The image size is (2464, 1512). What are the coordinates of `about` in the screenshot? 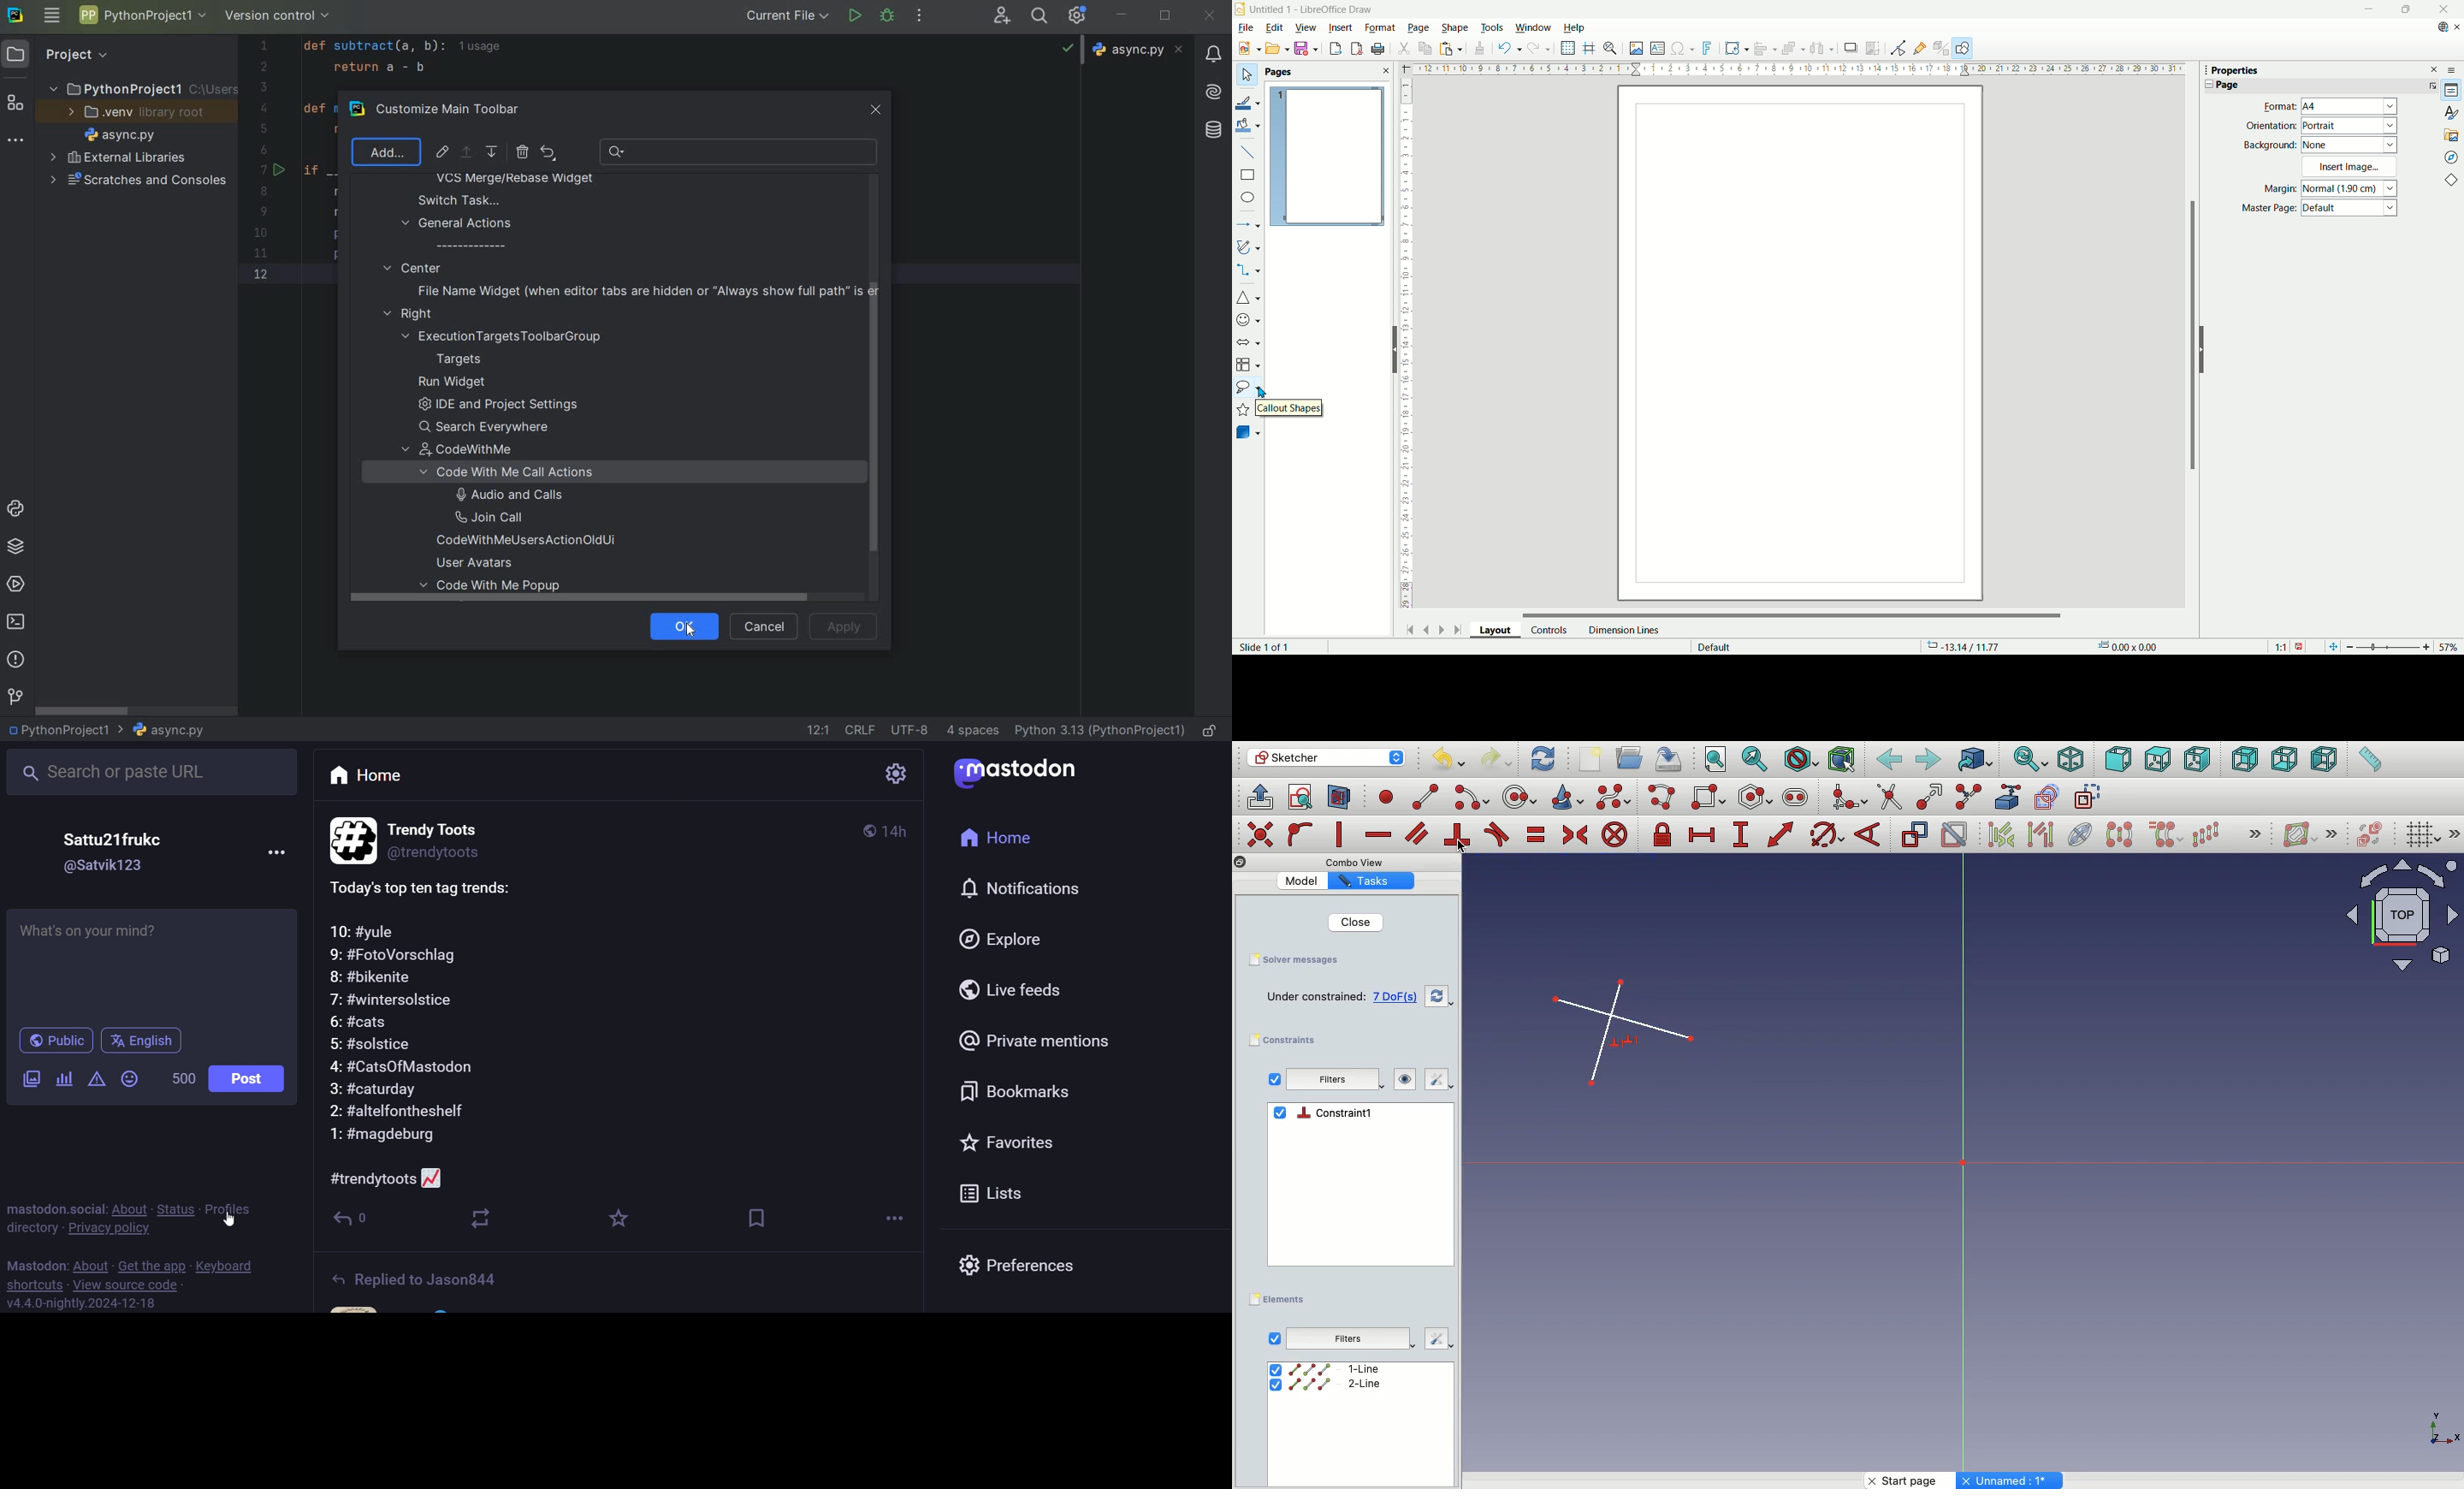 It's located at (130, 1208).